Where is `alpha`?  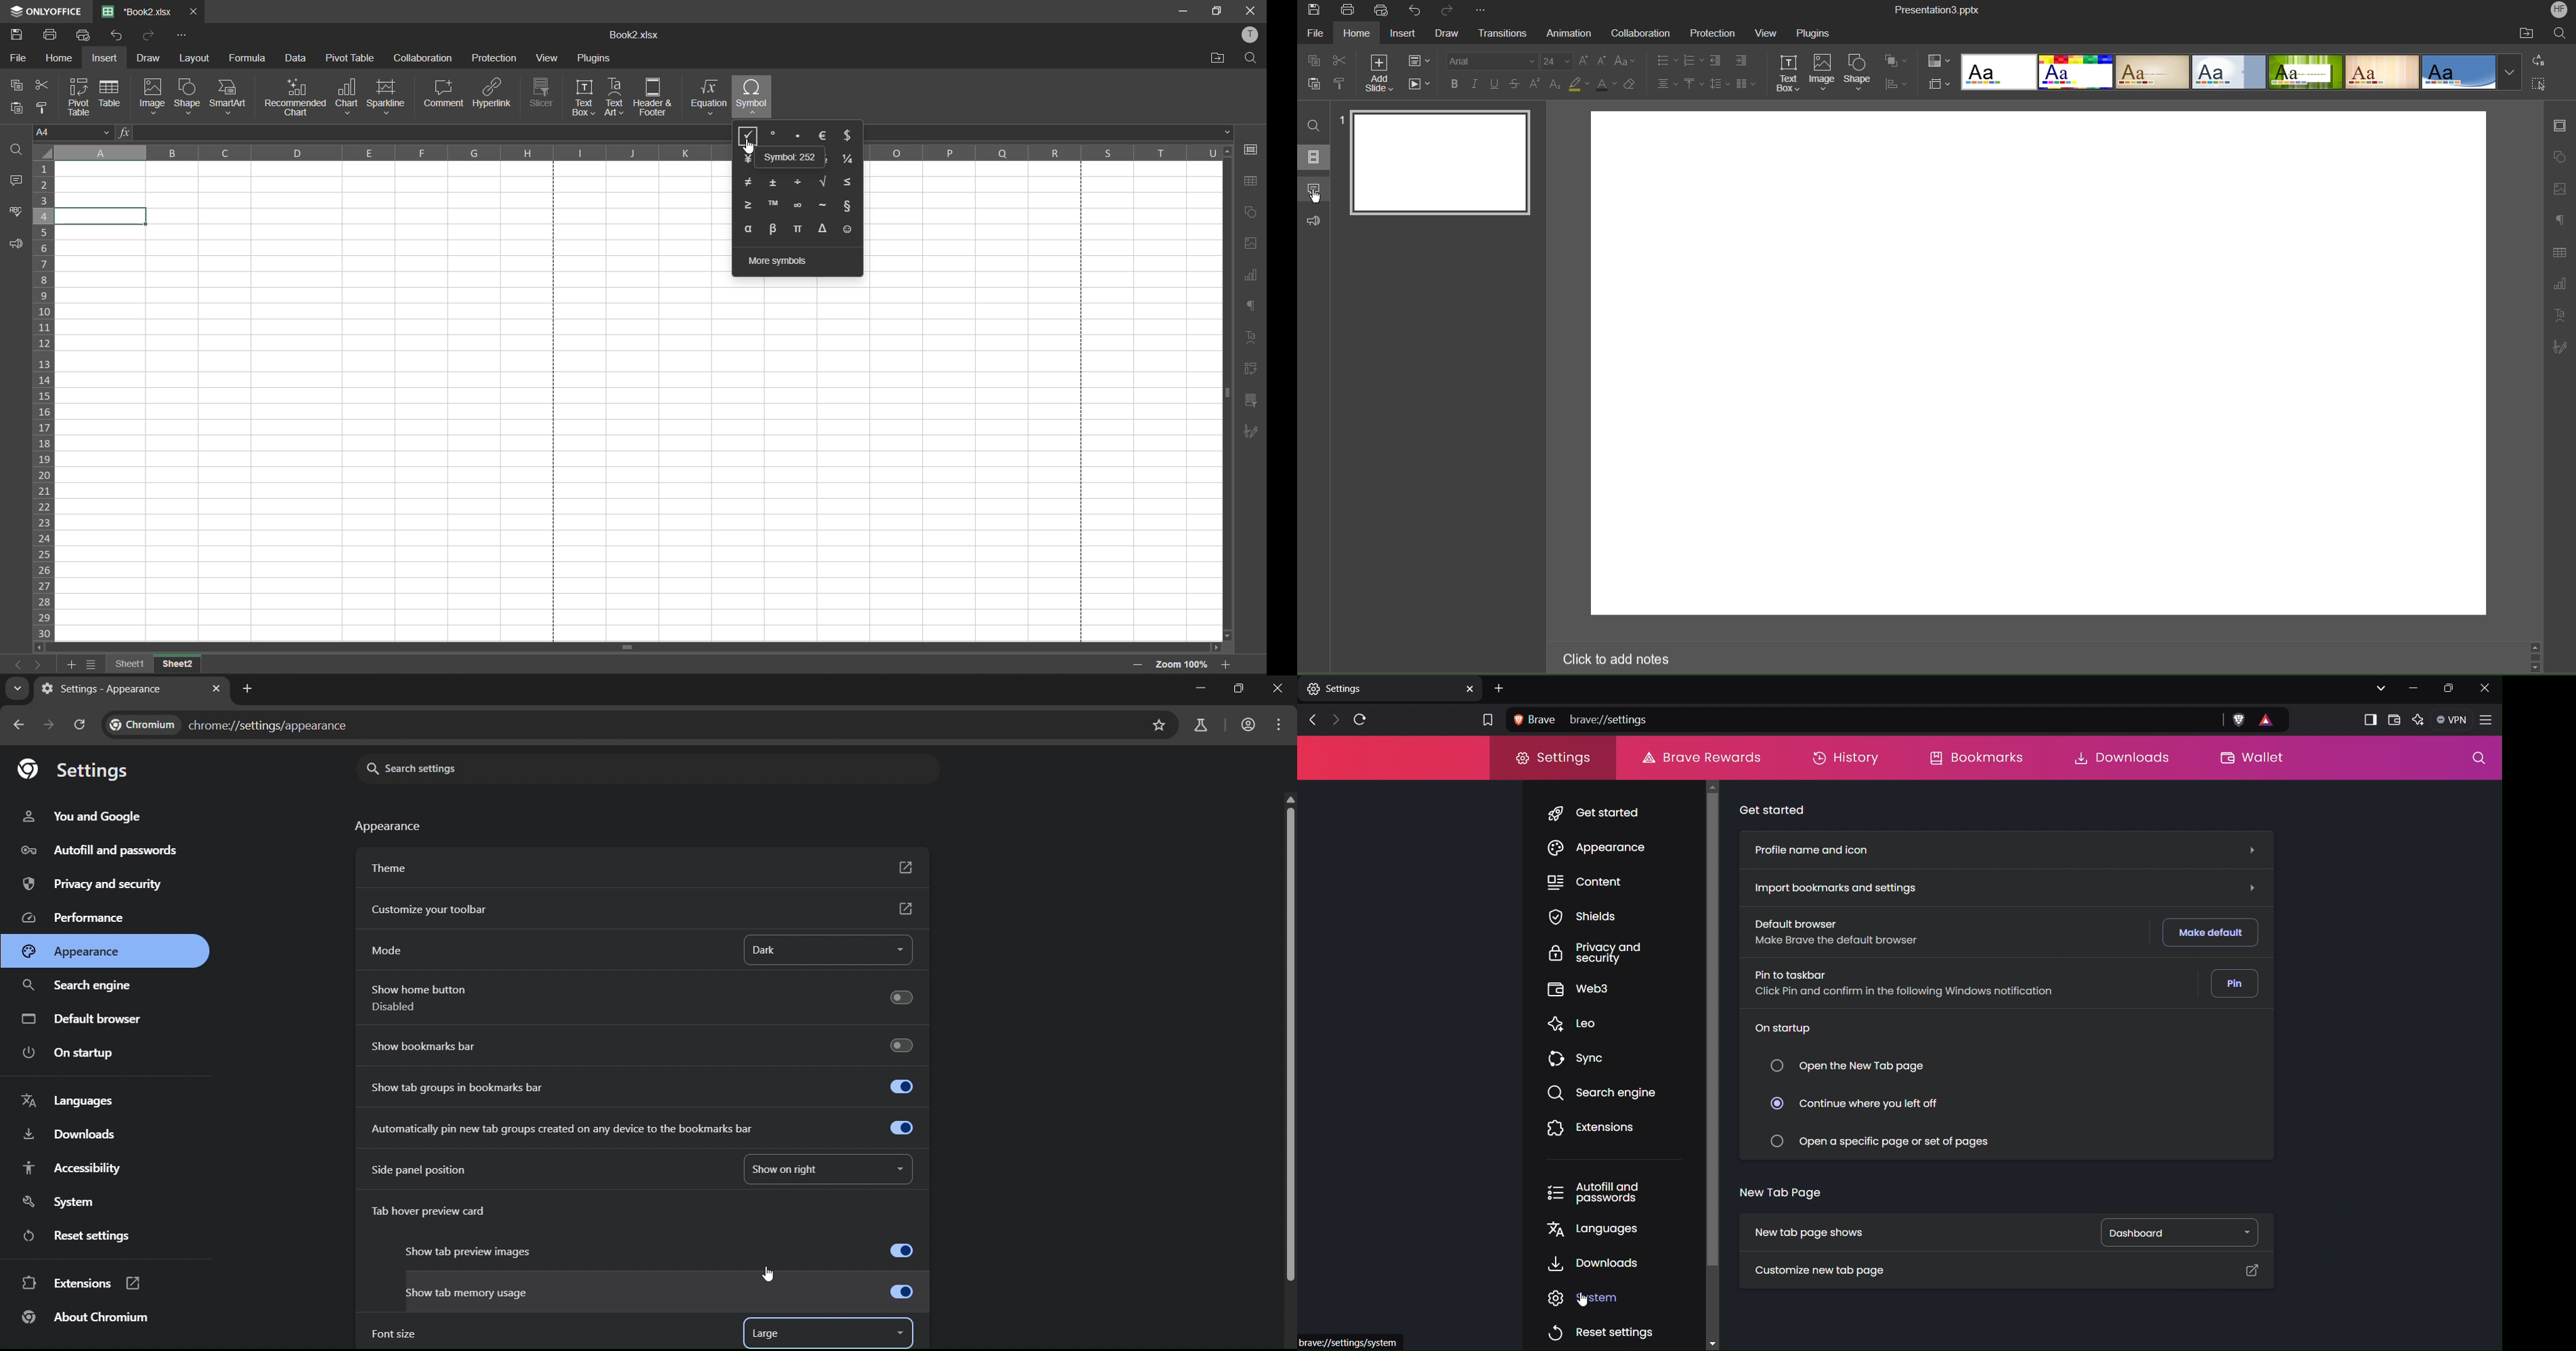
alpha is located at coordinates (749, 229).